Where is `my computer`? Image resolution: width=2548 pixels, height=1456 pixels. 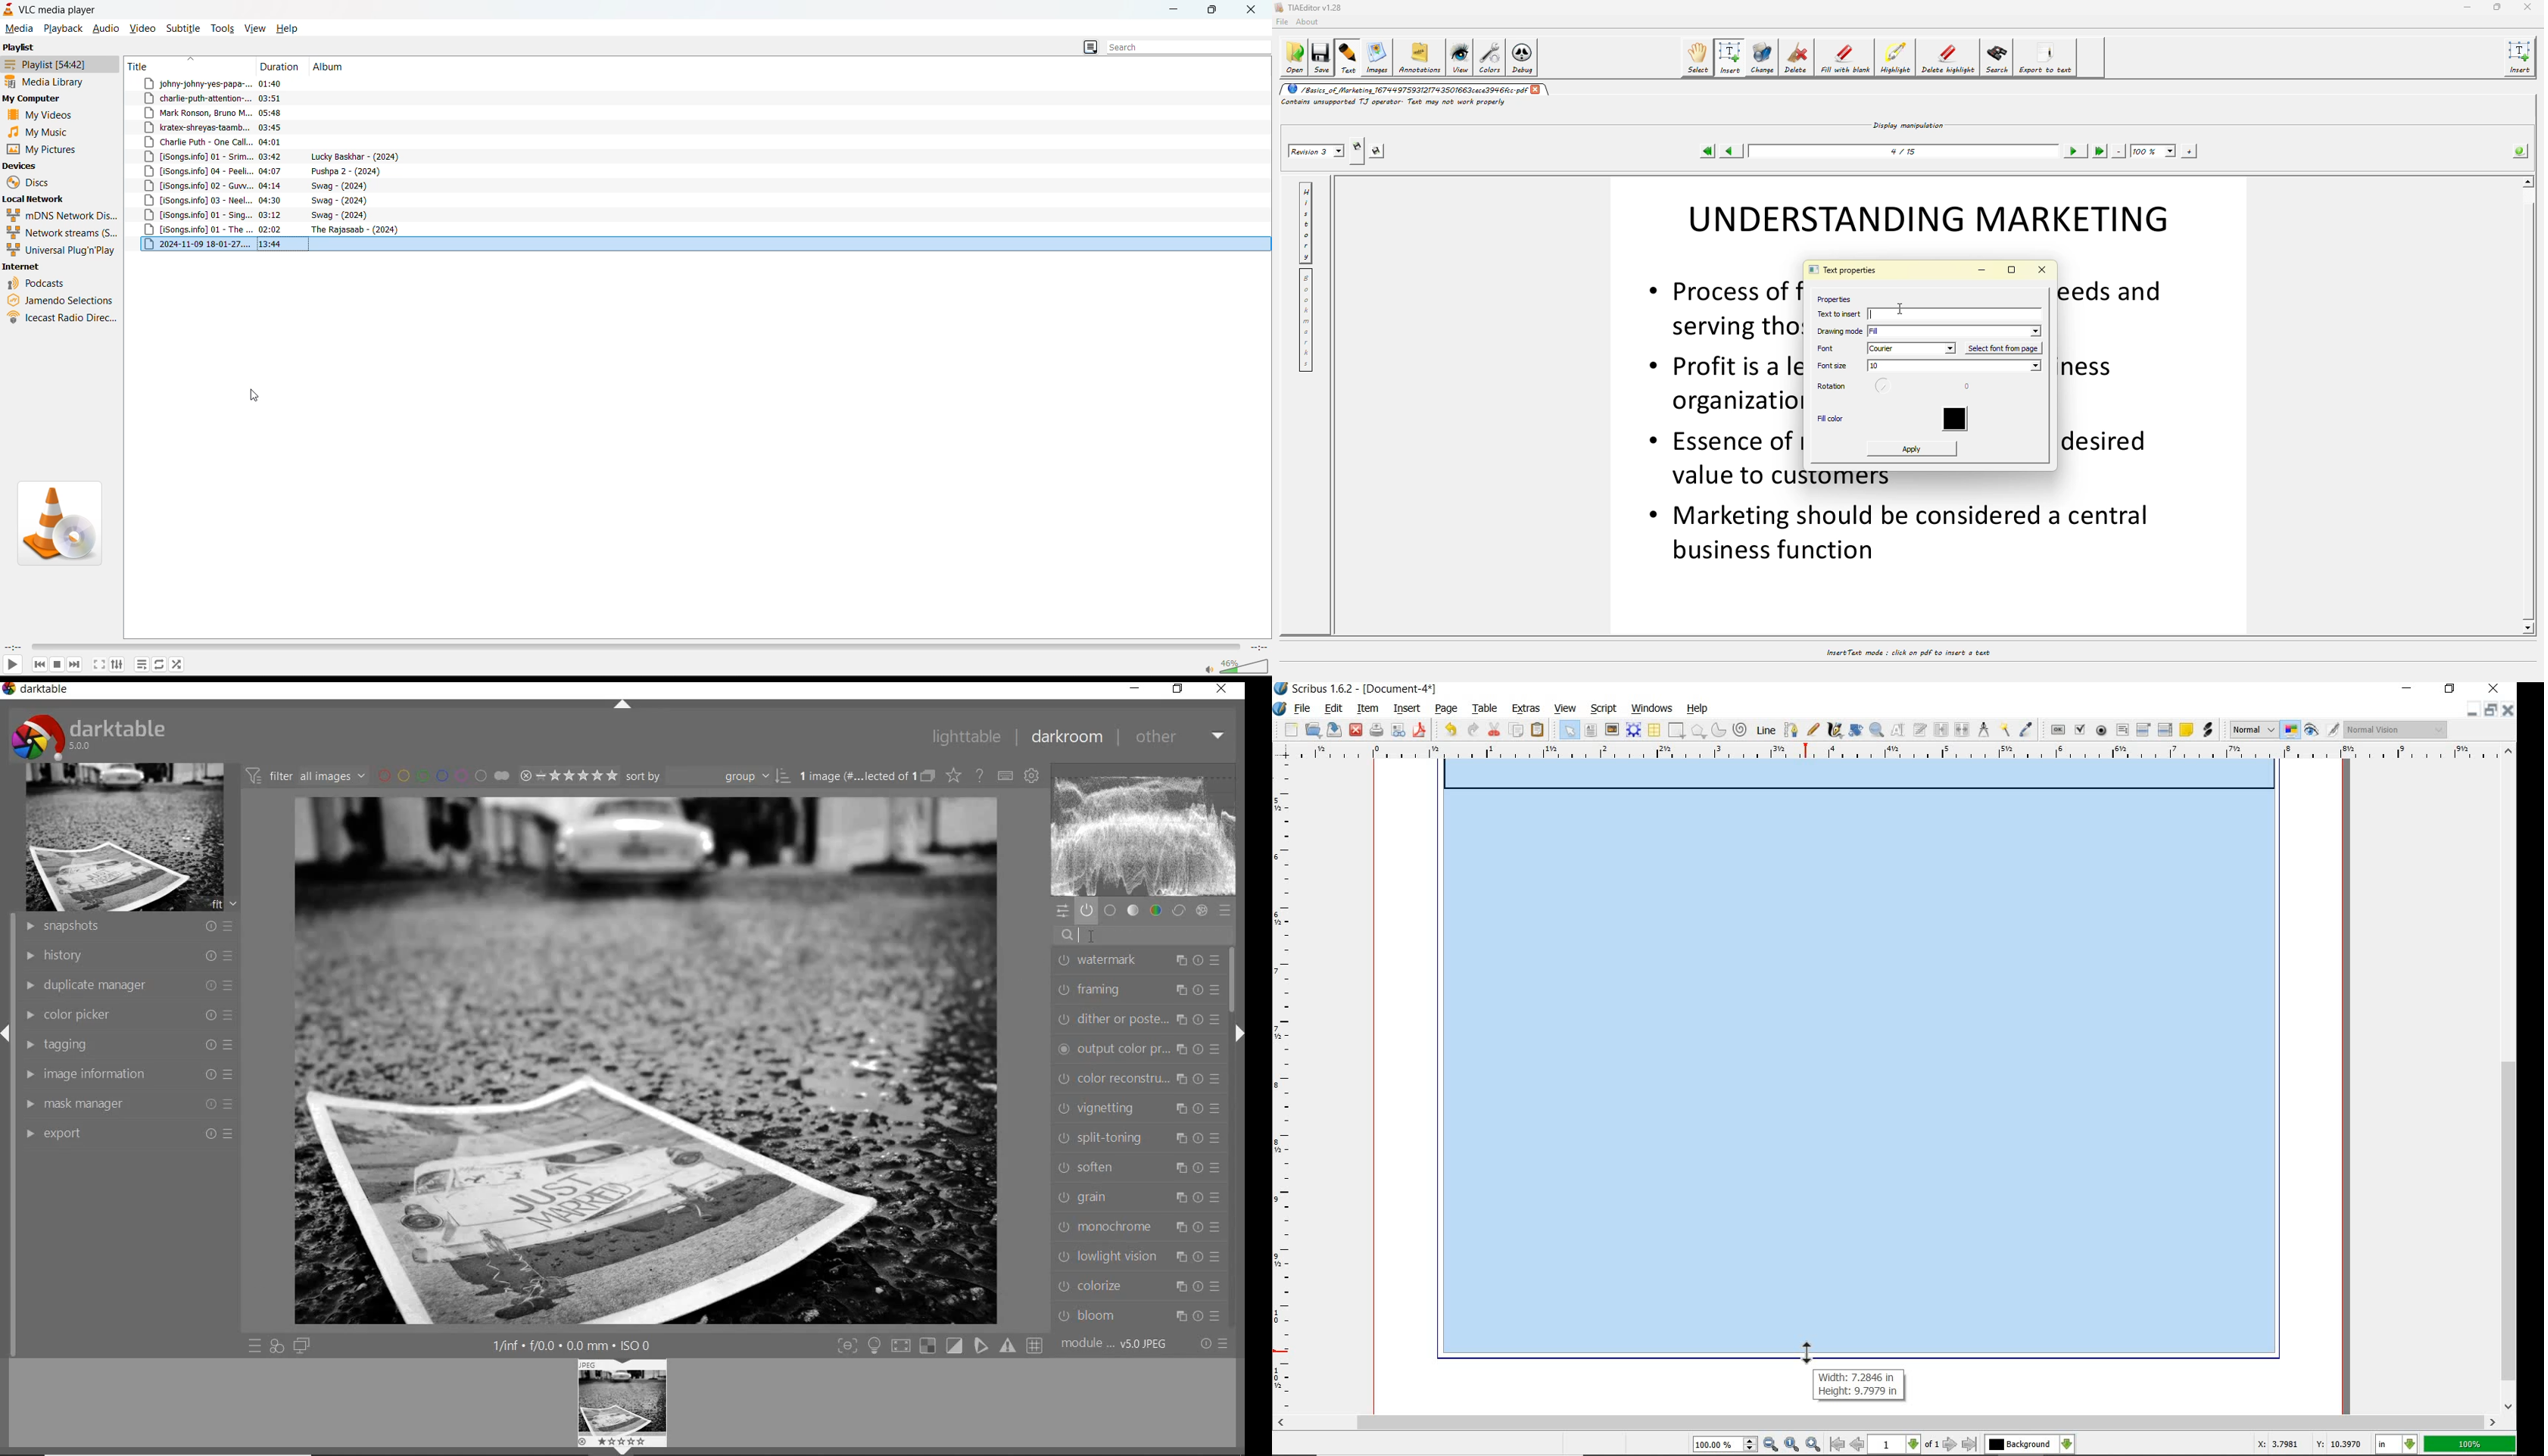 my computer is located at coordinates (34, 97).